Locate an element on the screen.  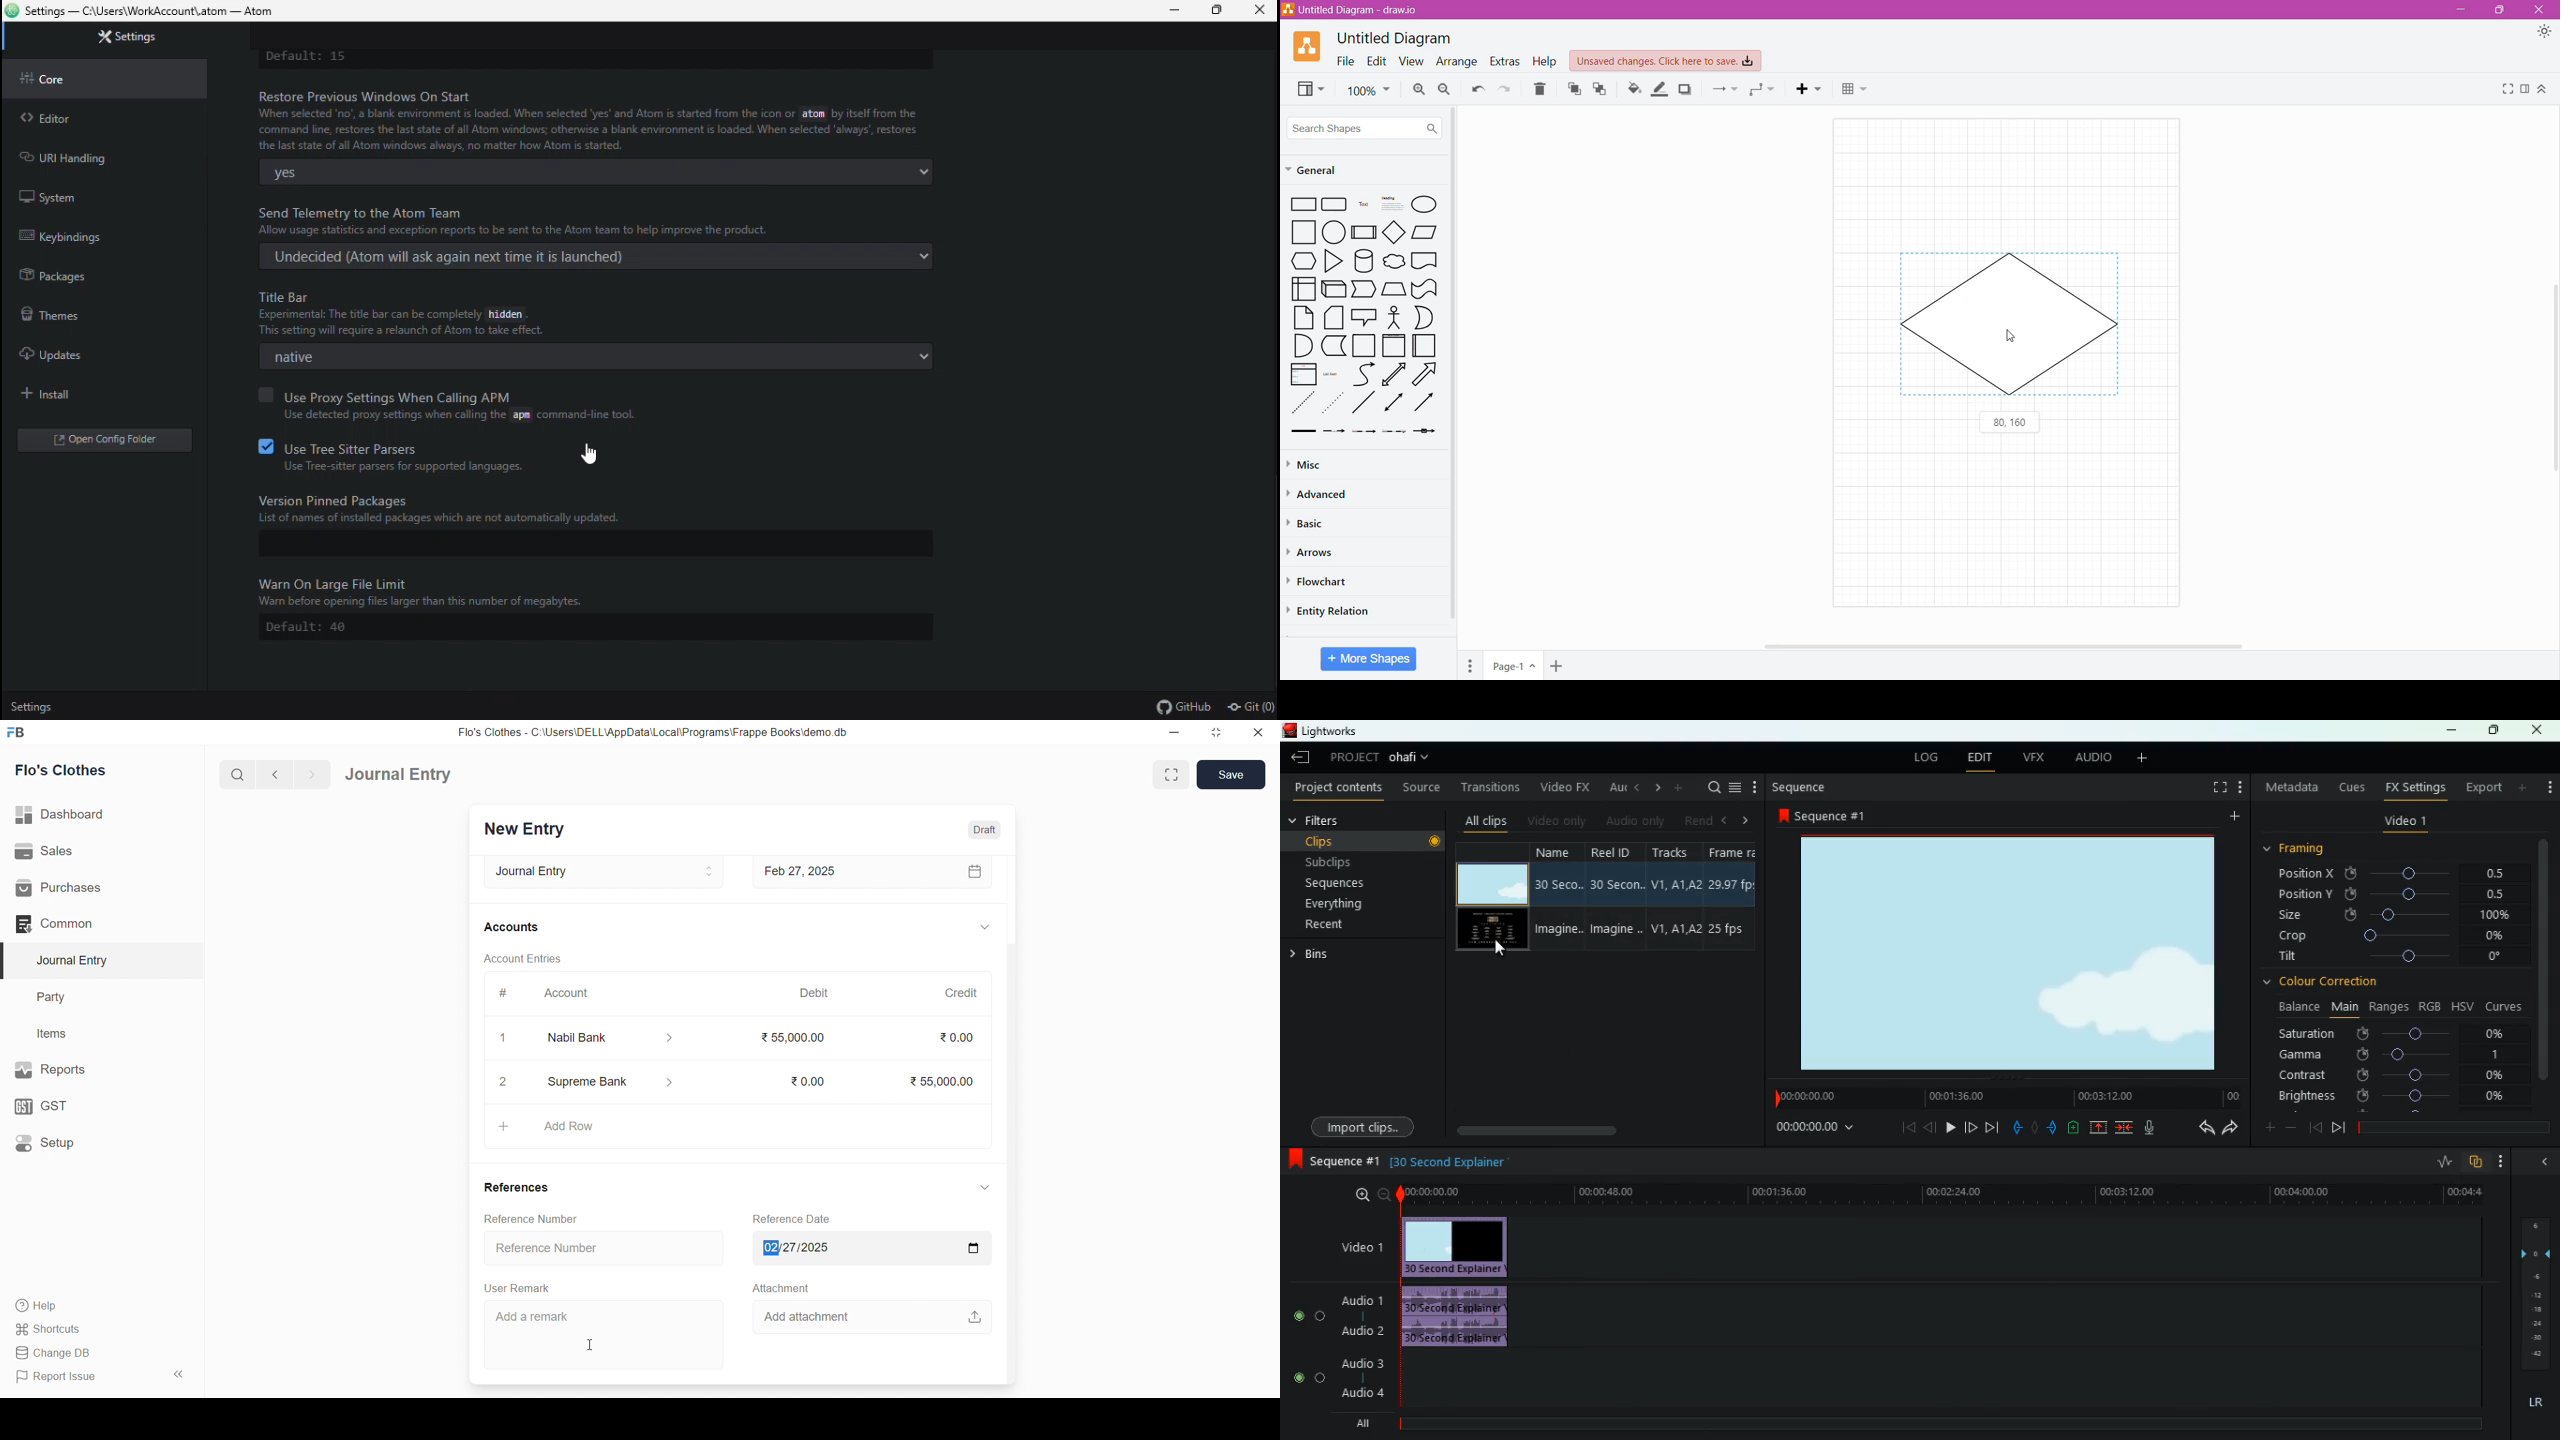
video 1 is located at coordinates (2405, 824).